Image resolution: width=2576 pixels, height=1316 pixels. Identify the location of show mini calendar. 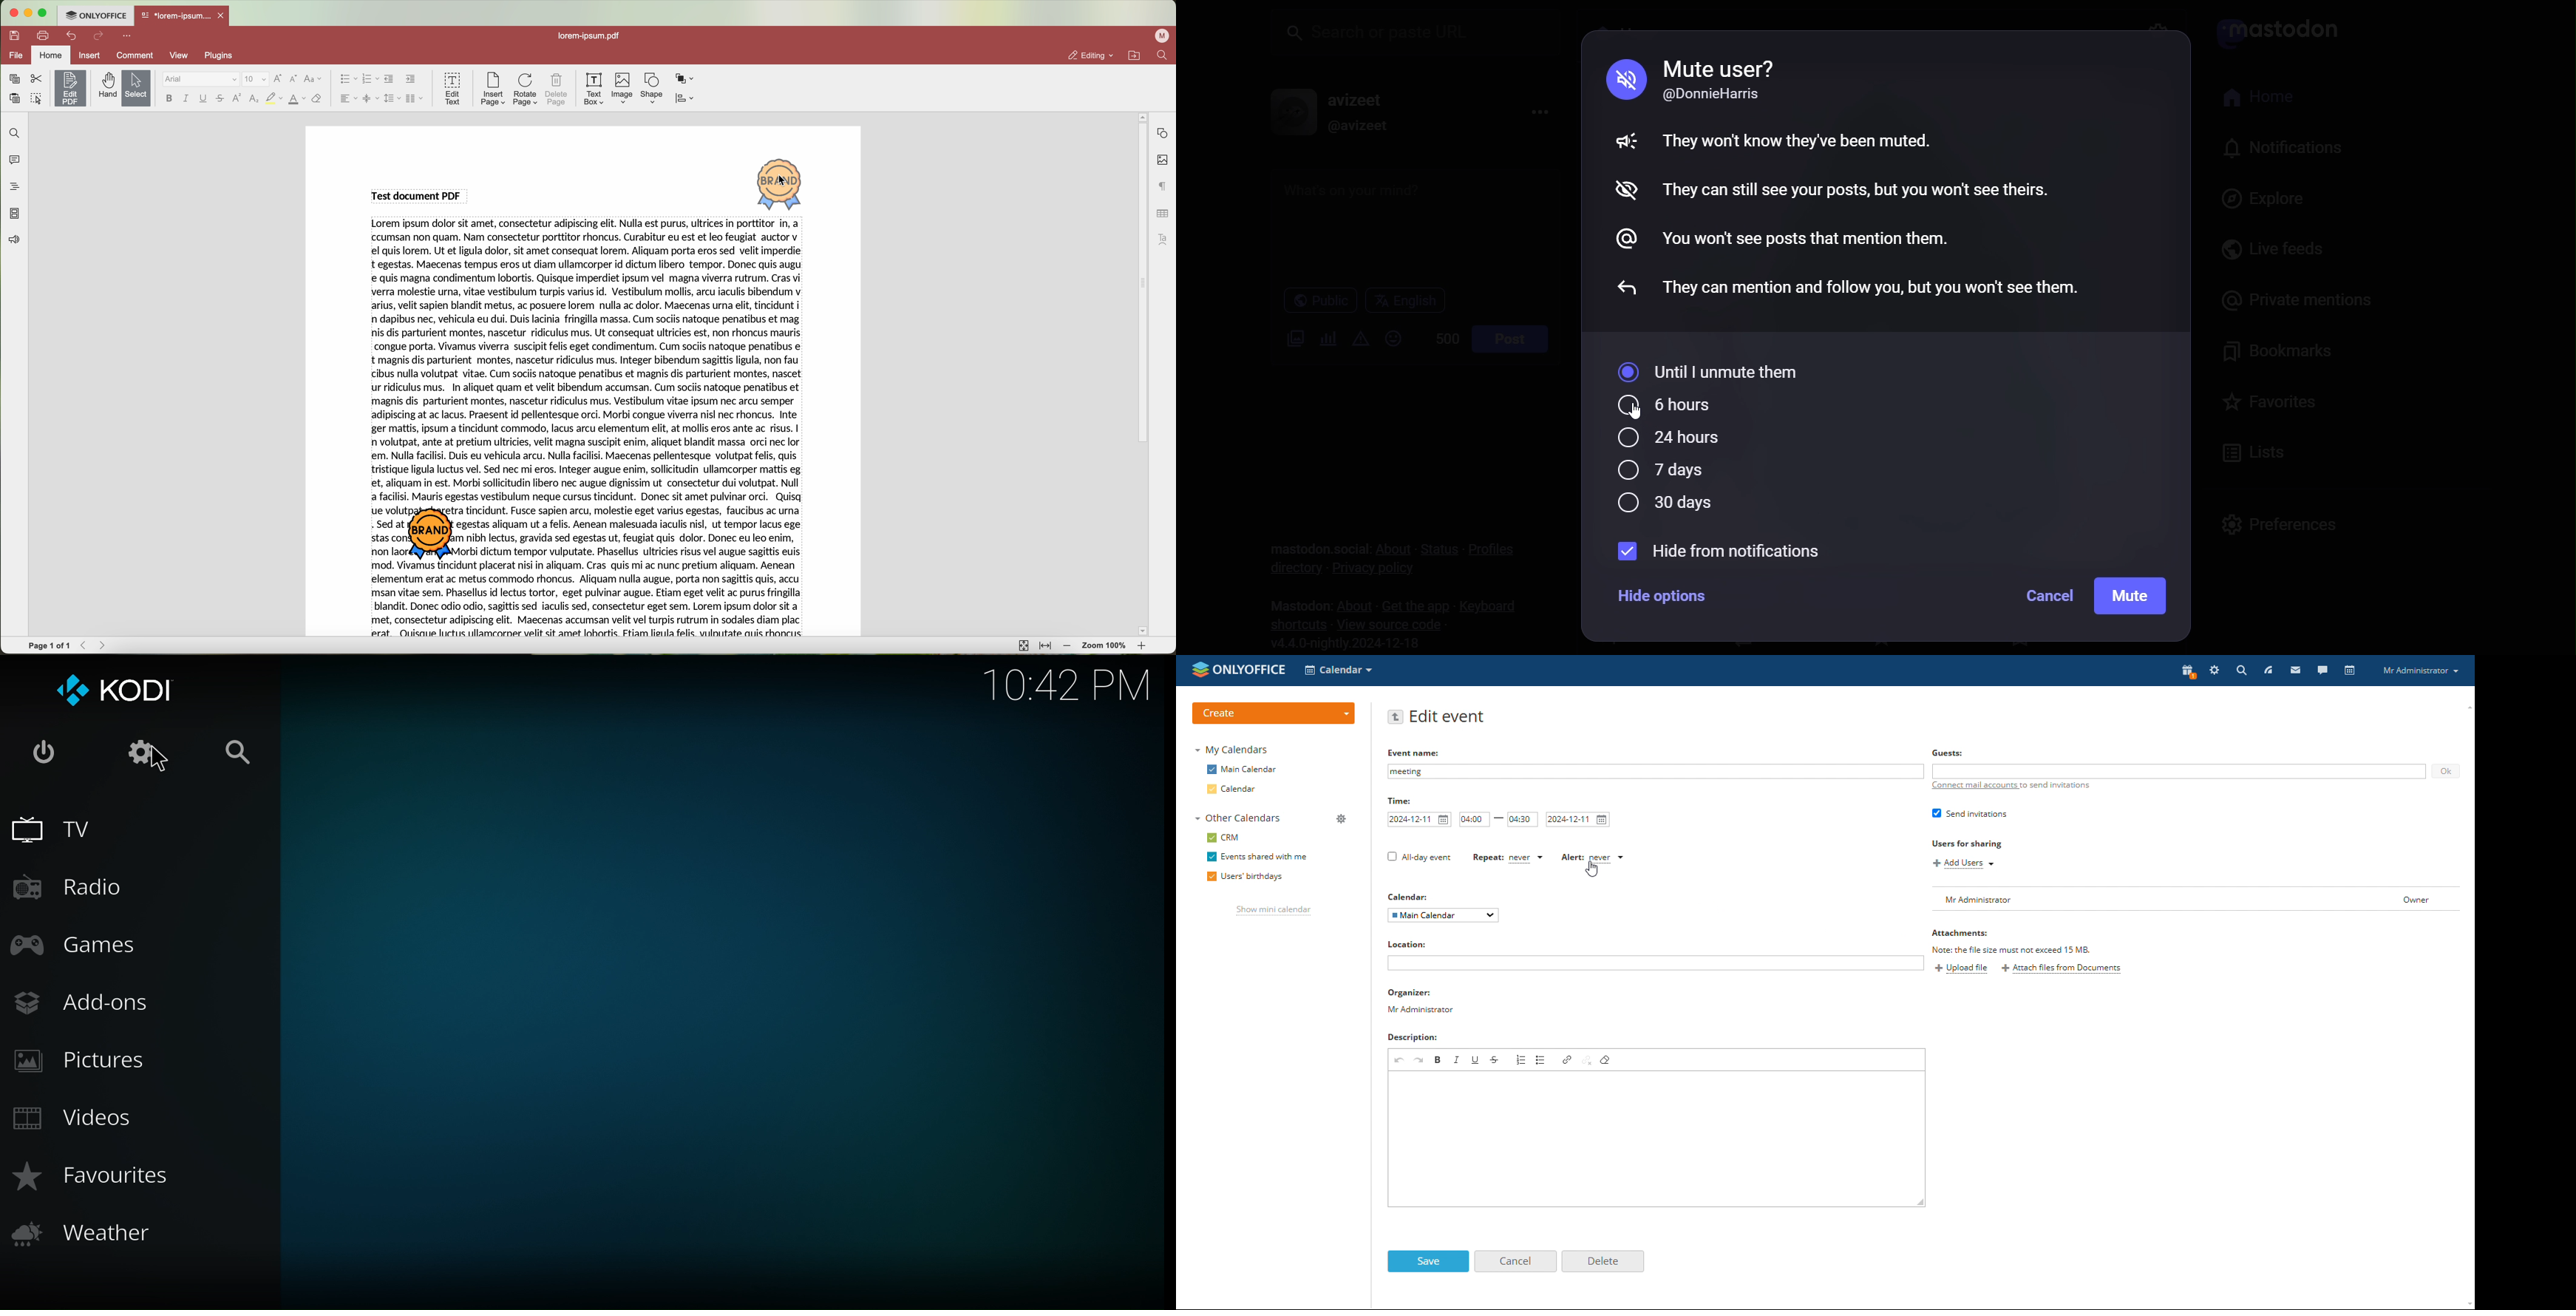
(1275, 911).